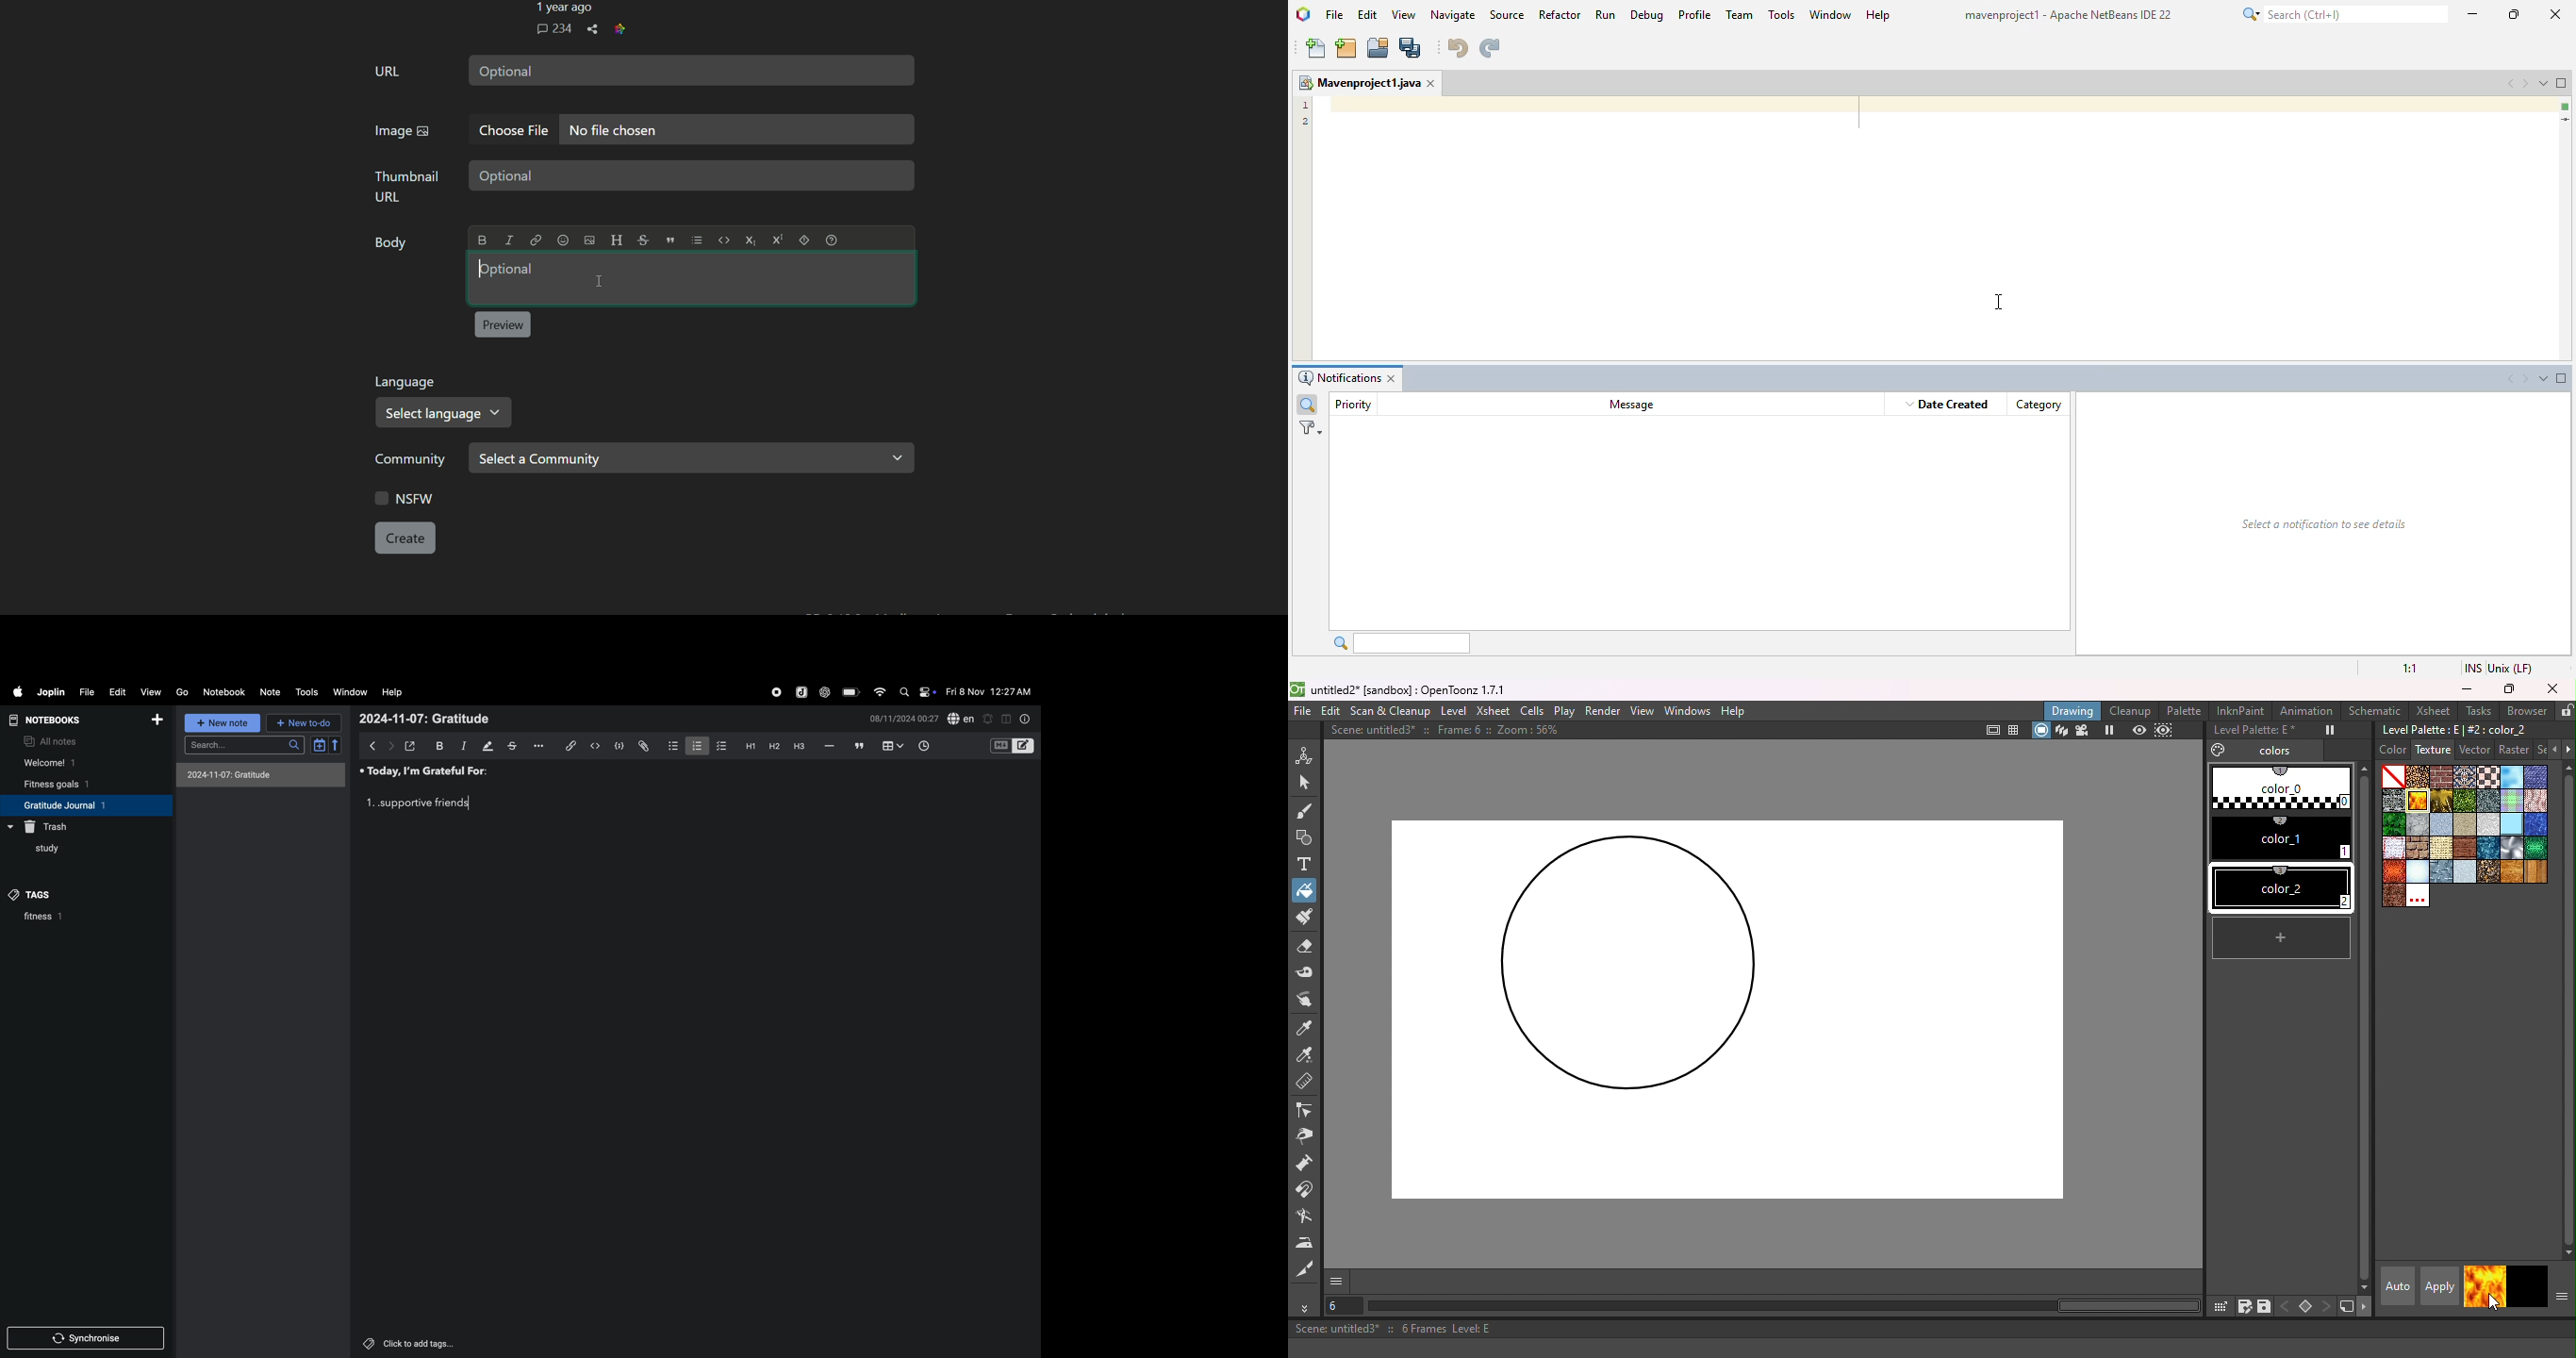 The width and height of the screenshot is (2576, 1372). Describe the element at coordinates (904, 717) in the screenshot. I see `08/11/2024 00:27` at that location.